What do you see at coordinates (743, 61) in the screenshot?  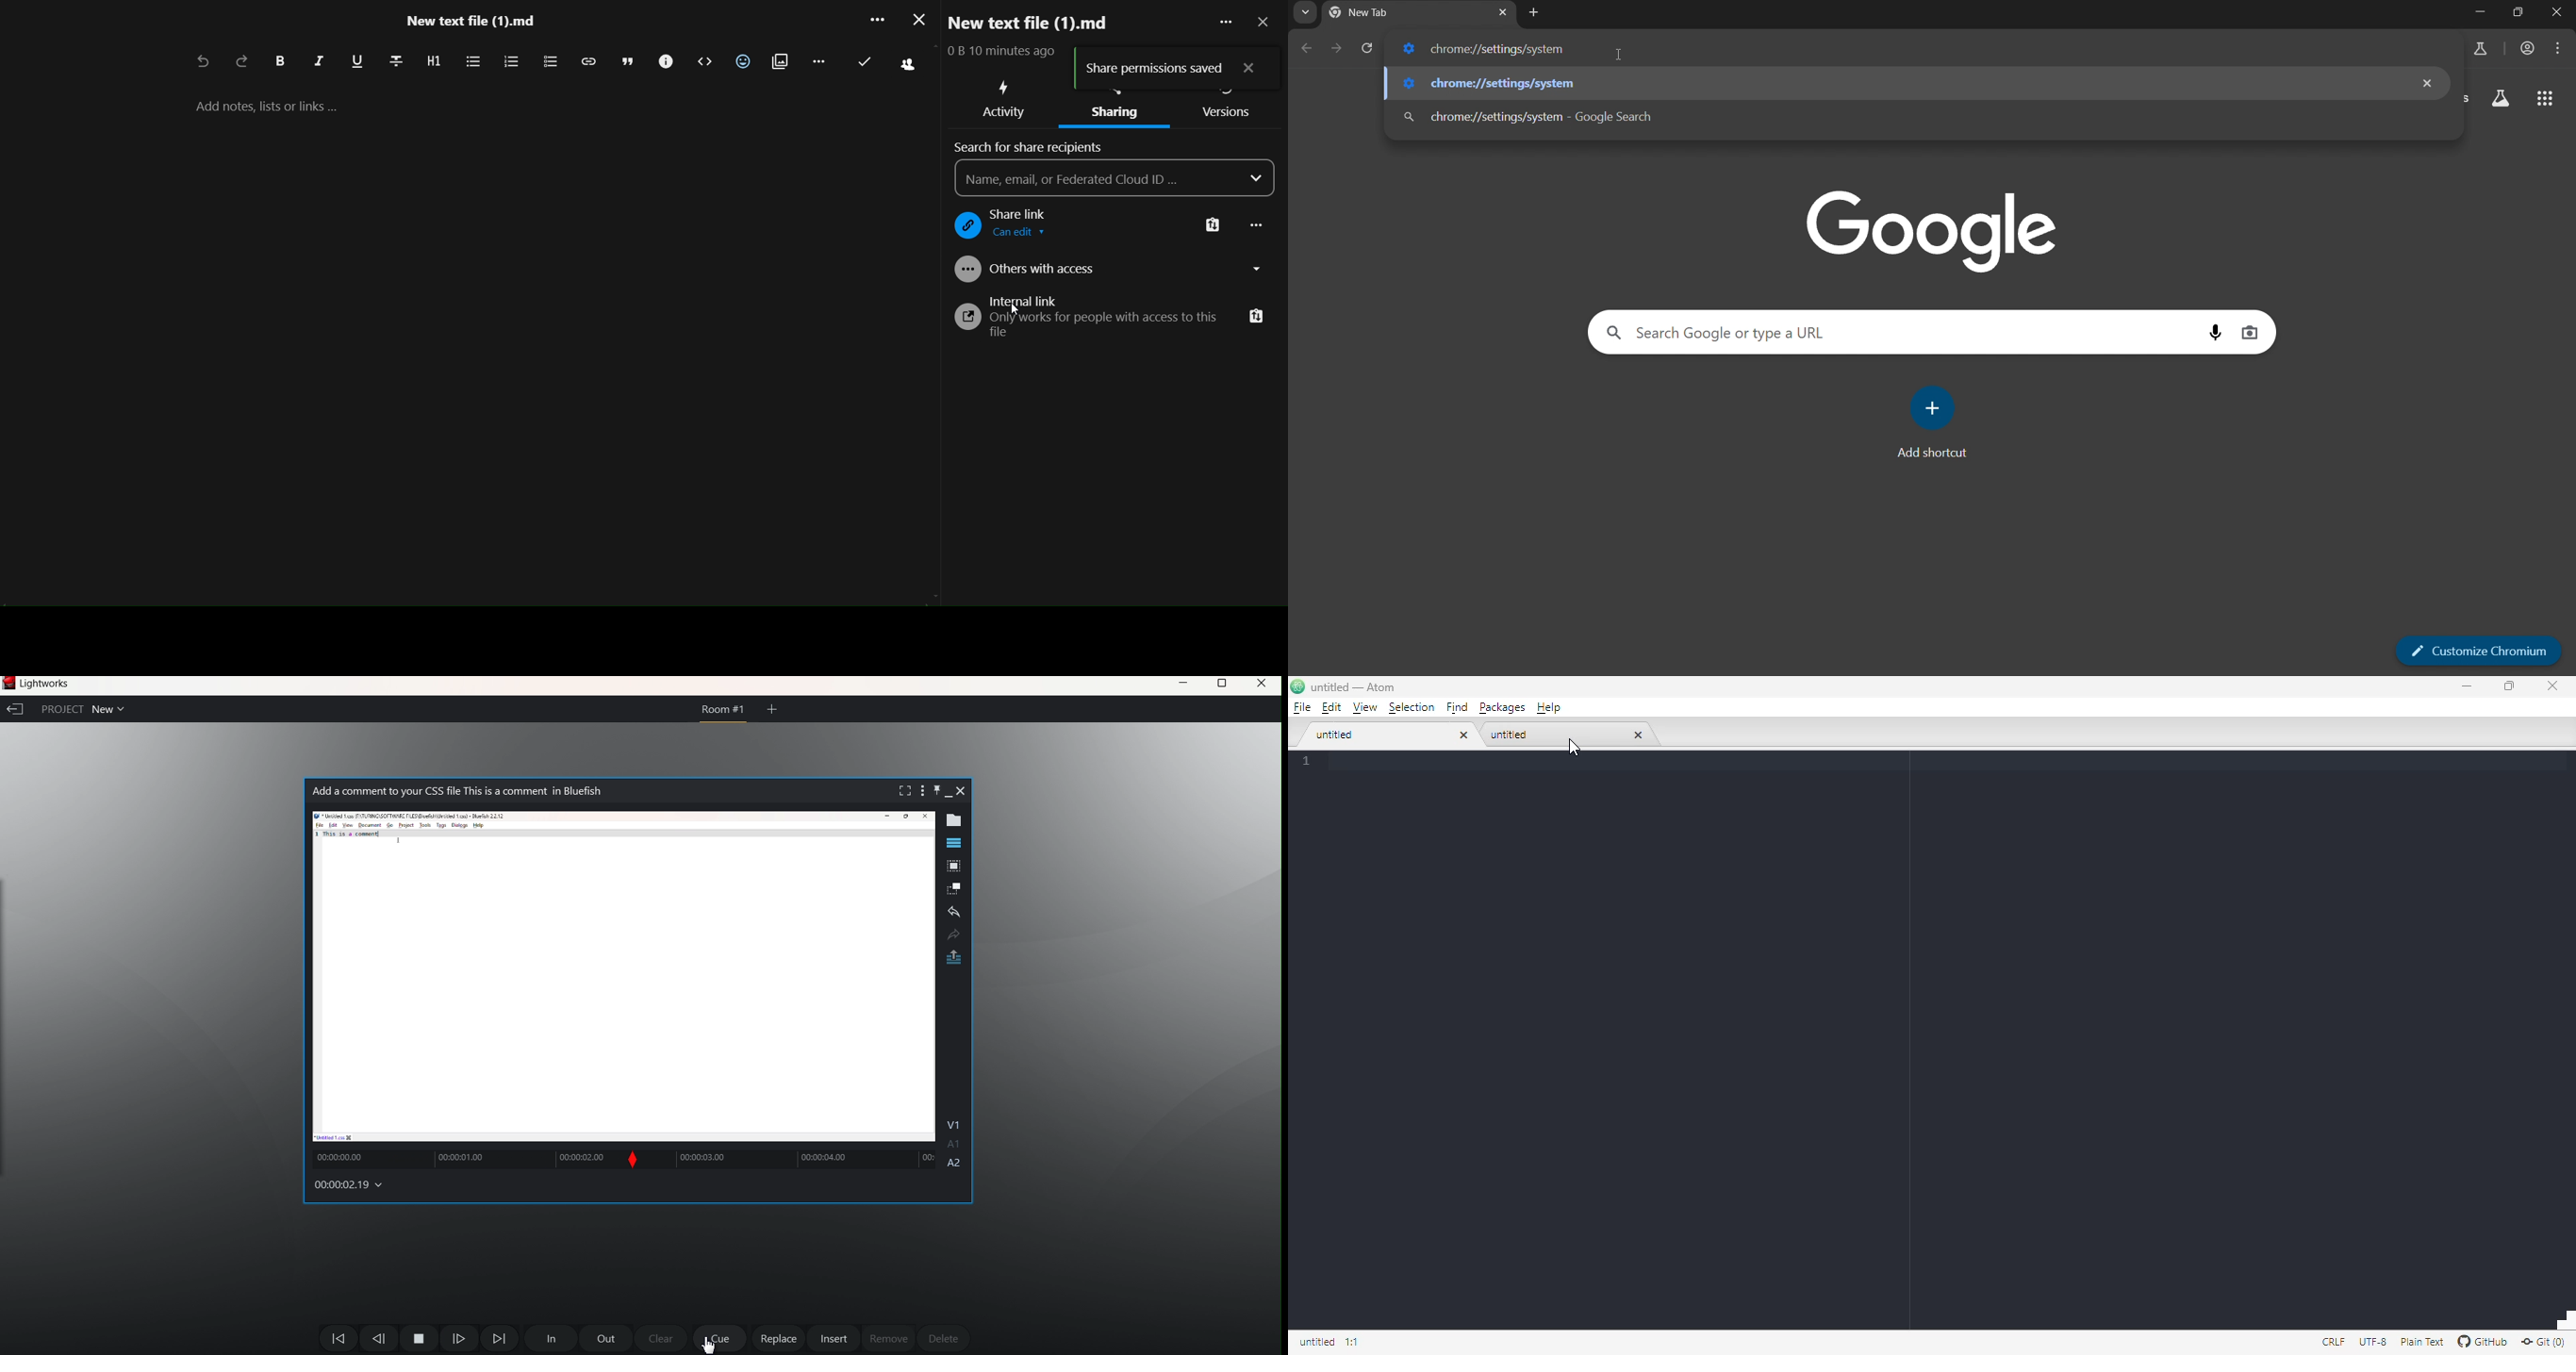 I see `insert emoji` at bounding box center [743, 61].